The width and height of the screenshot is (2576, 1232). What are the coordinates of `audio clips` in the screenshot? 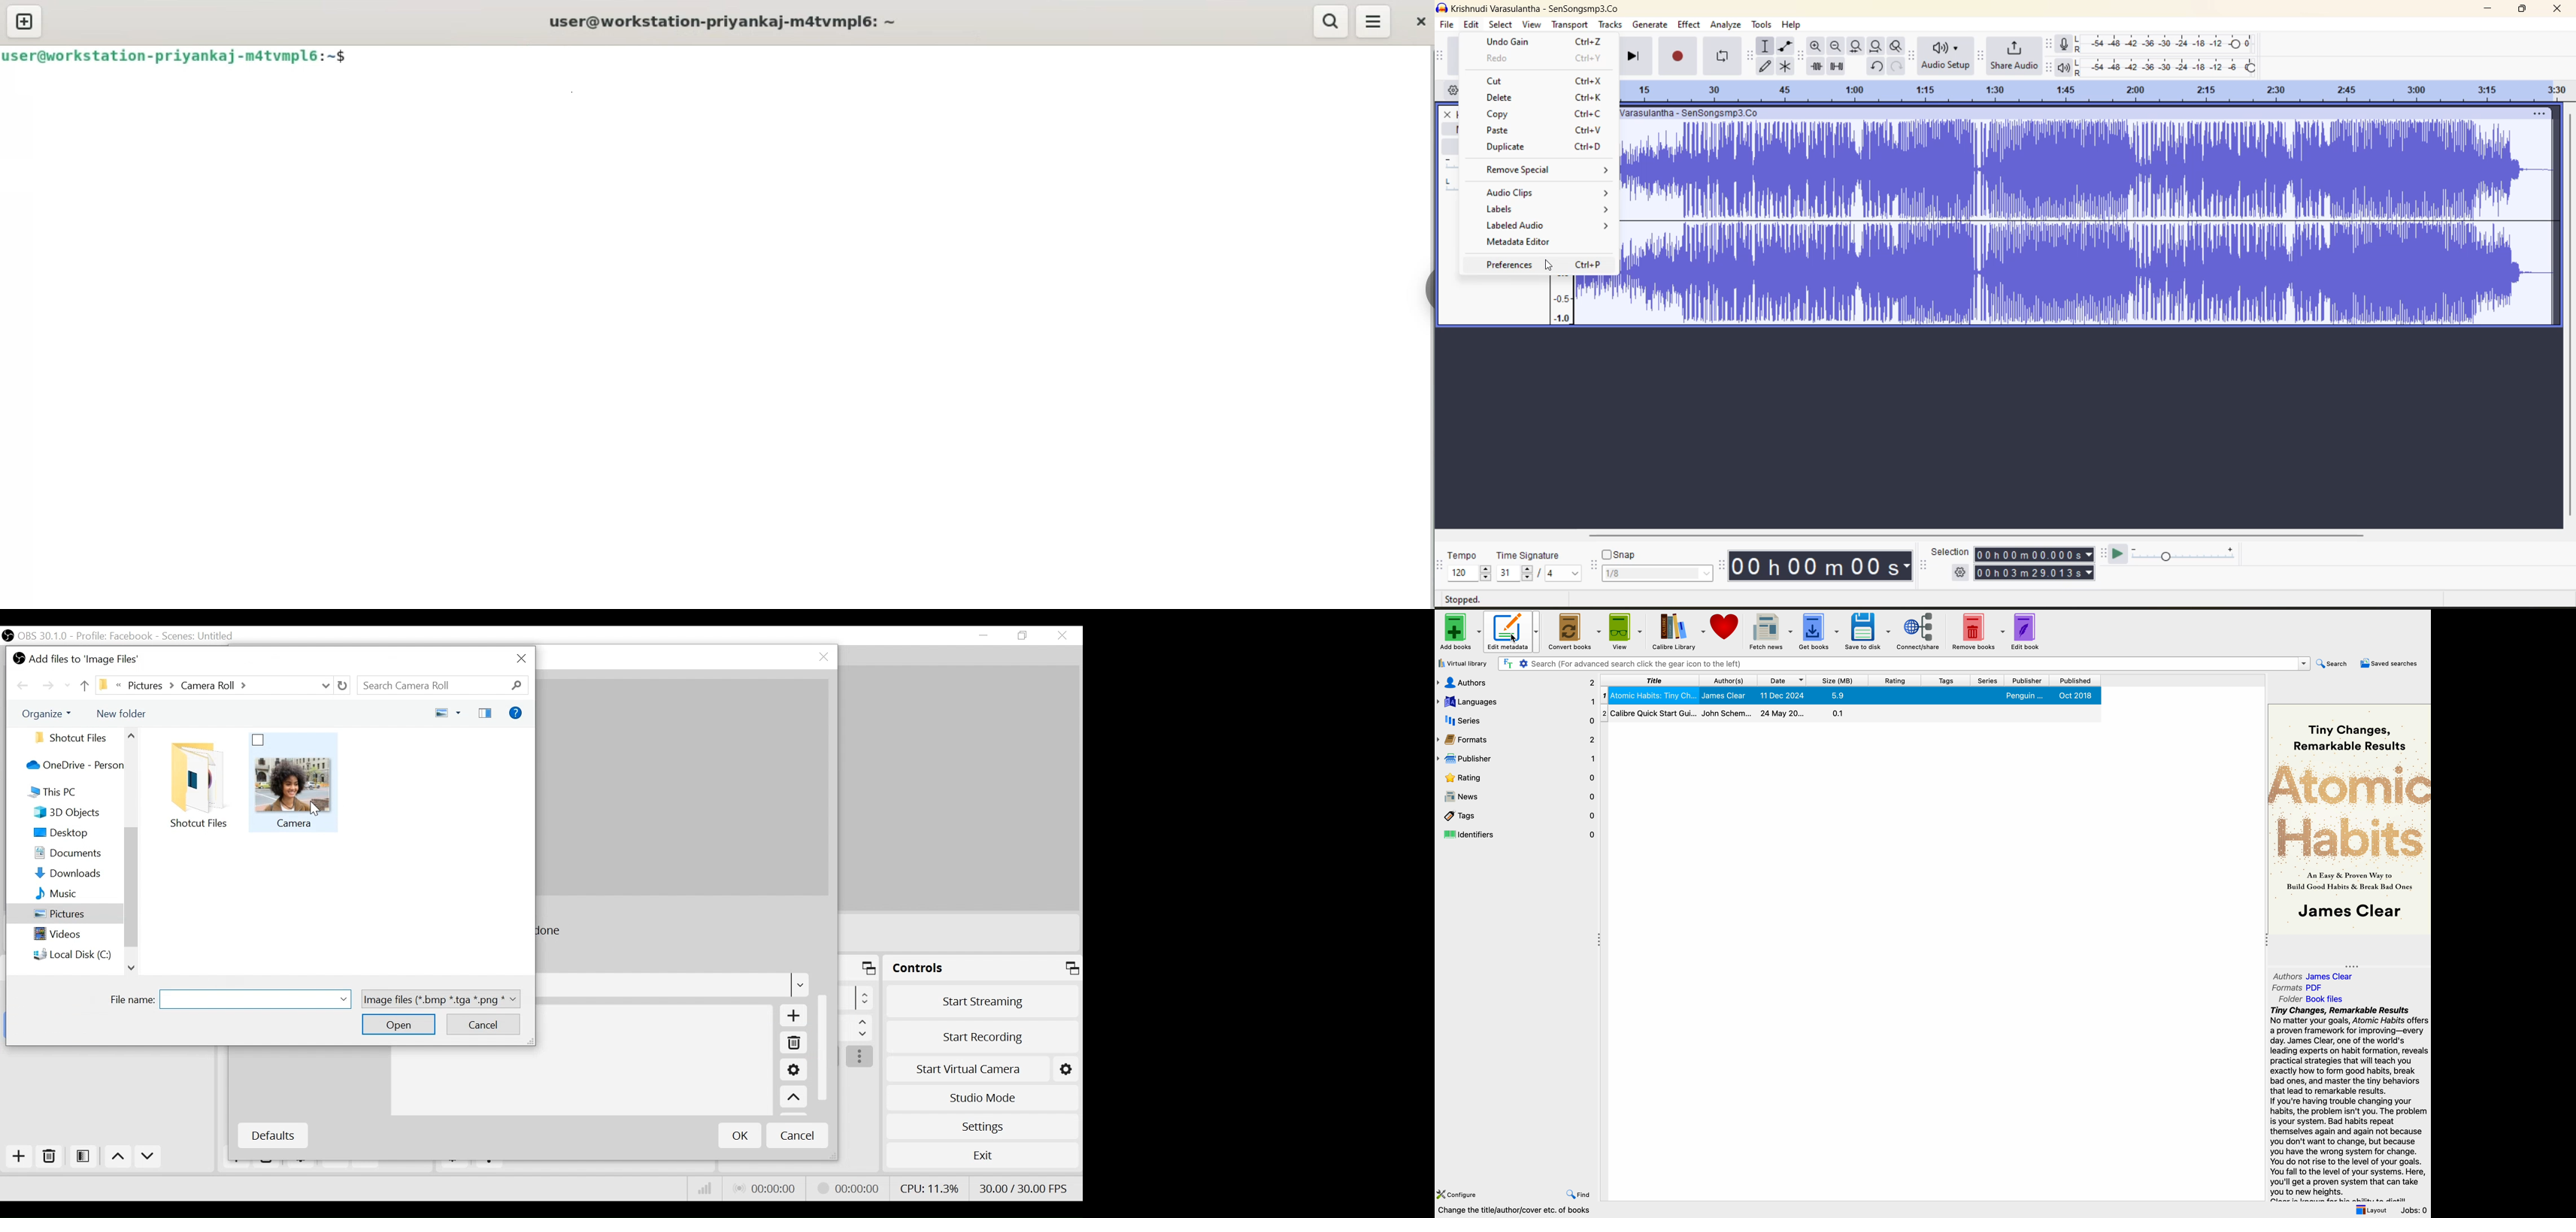 It's located at (1546, 194).